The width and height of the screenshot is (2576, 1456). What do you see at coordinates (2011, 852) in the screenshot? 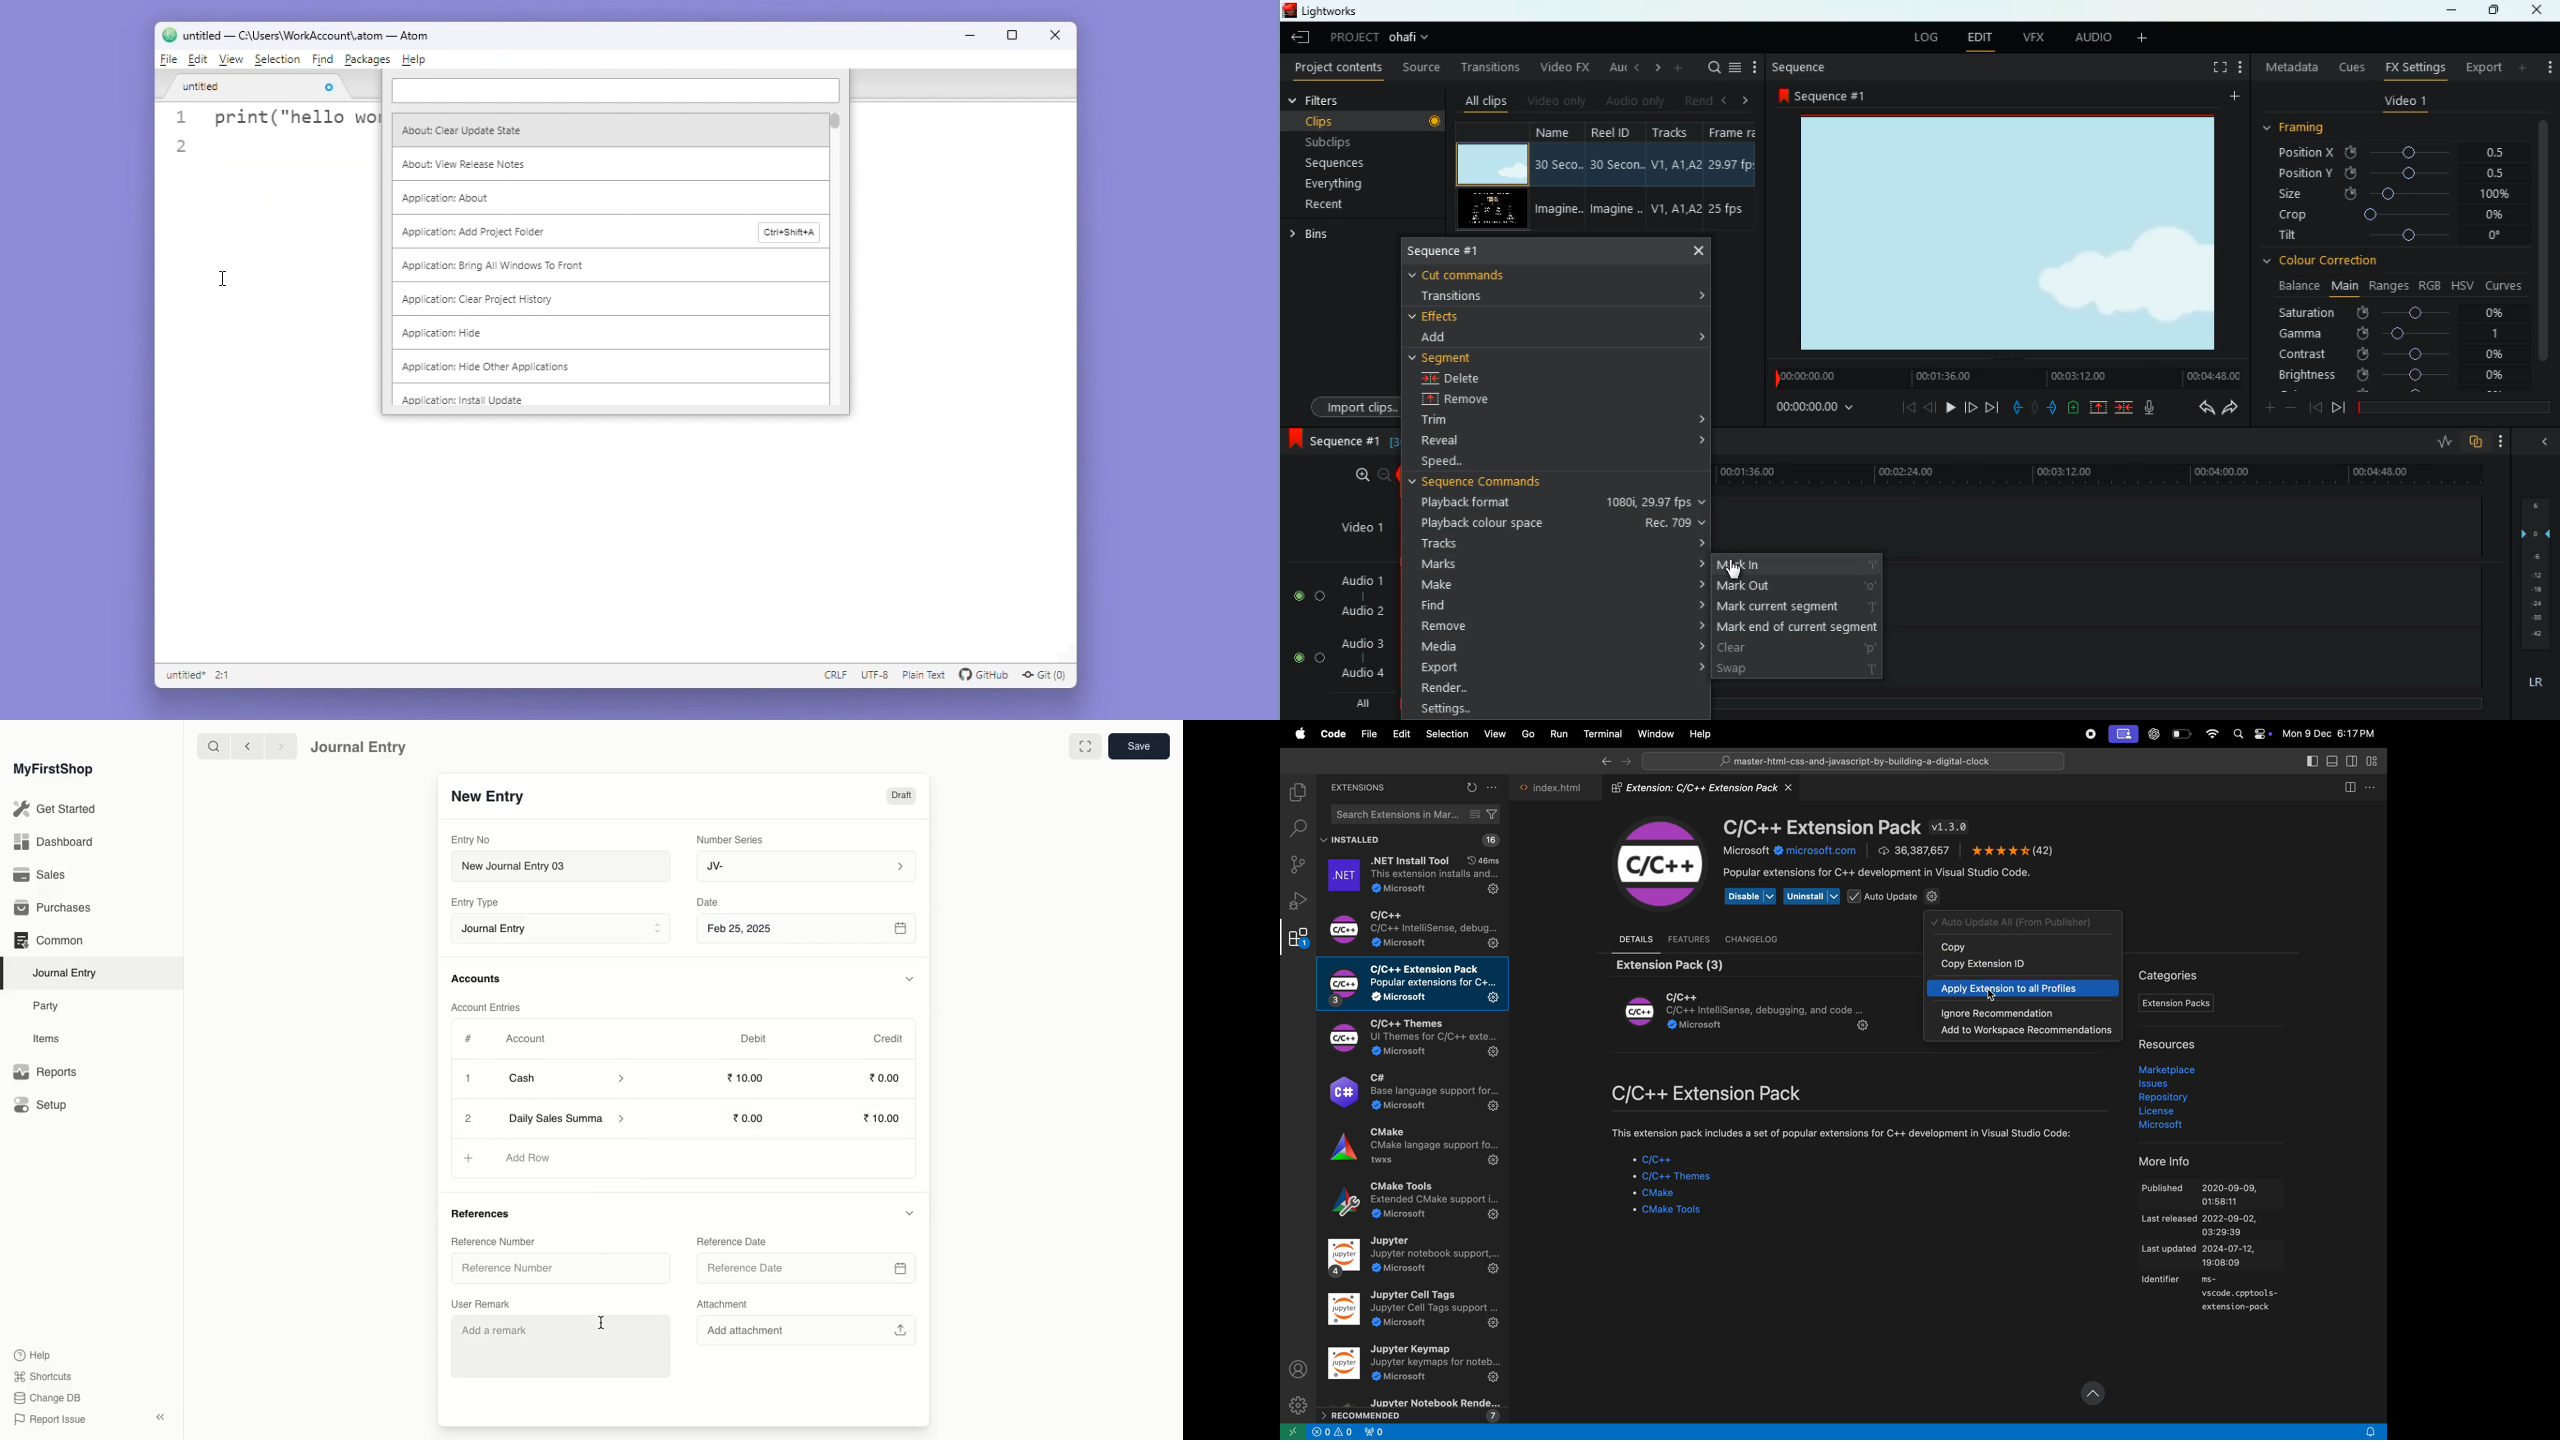
I see `ratings` at bounding box center [2011, 852].